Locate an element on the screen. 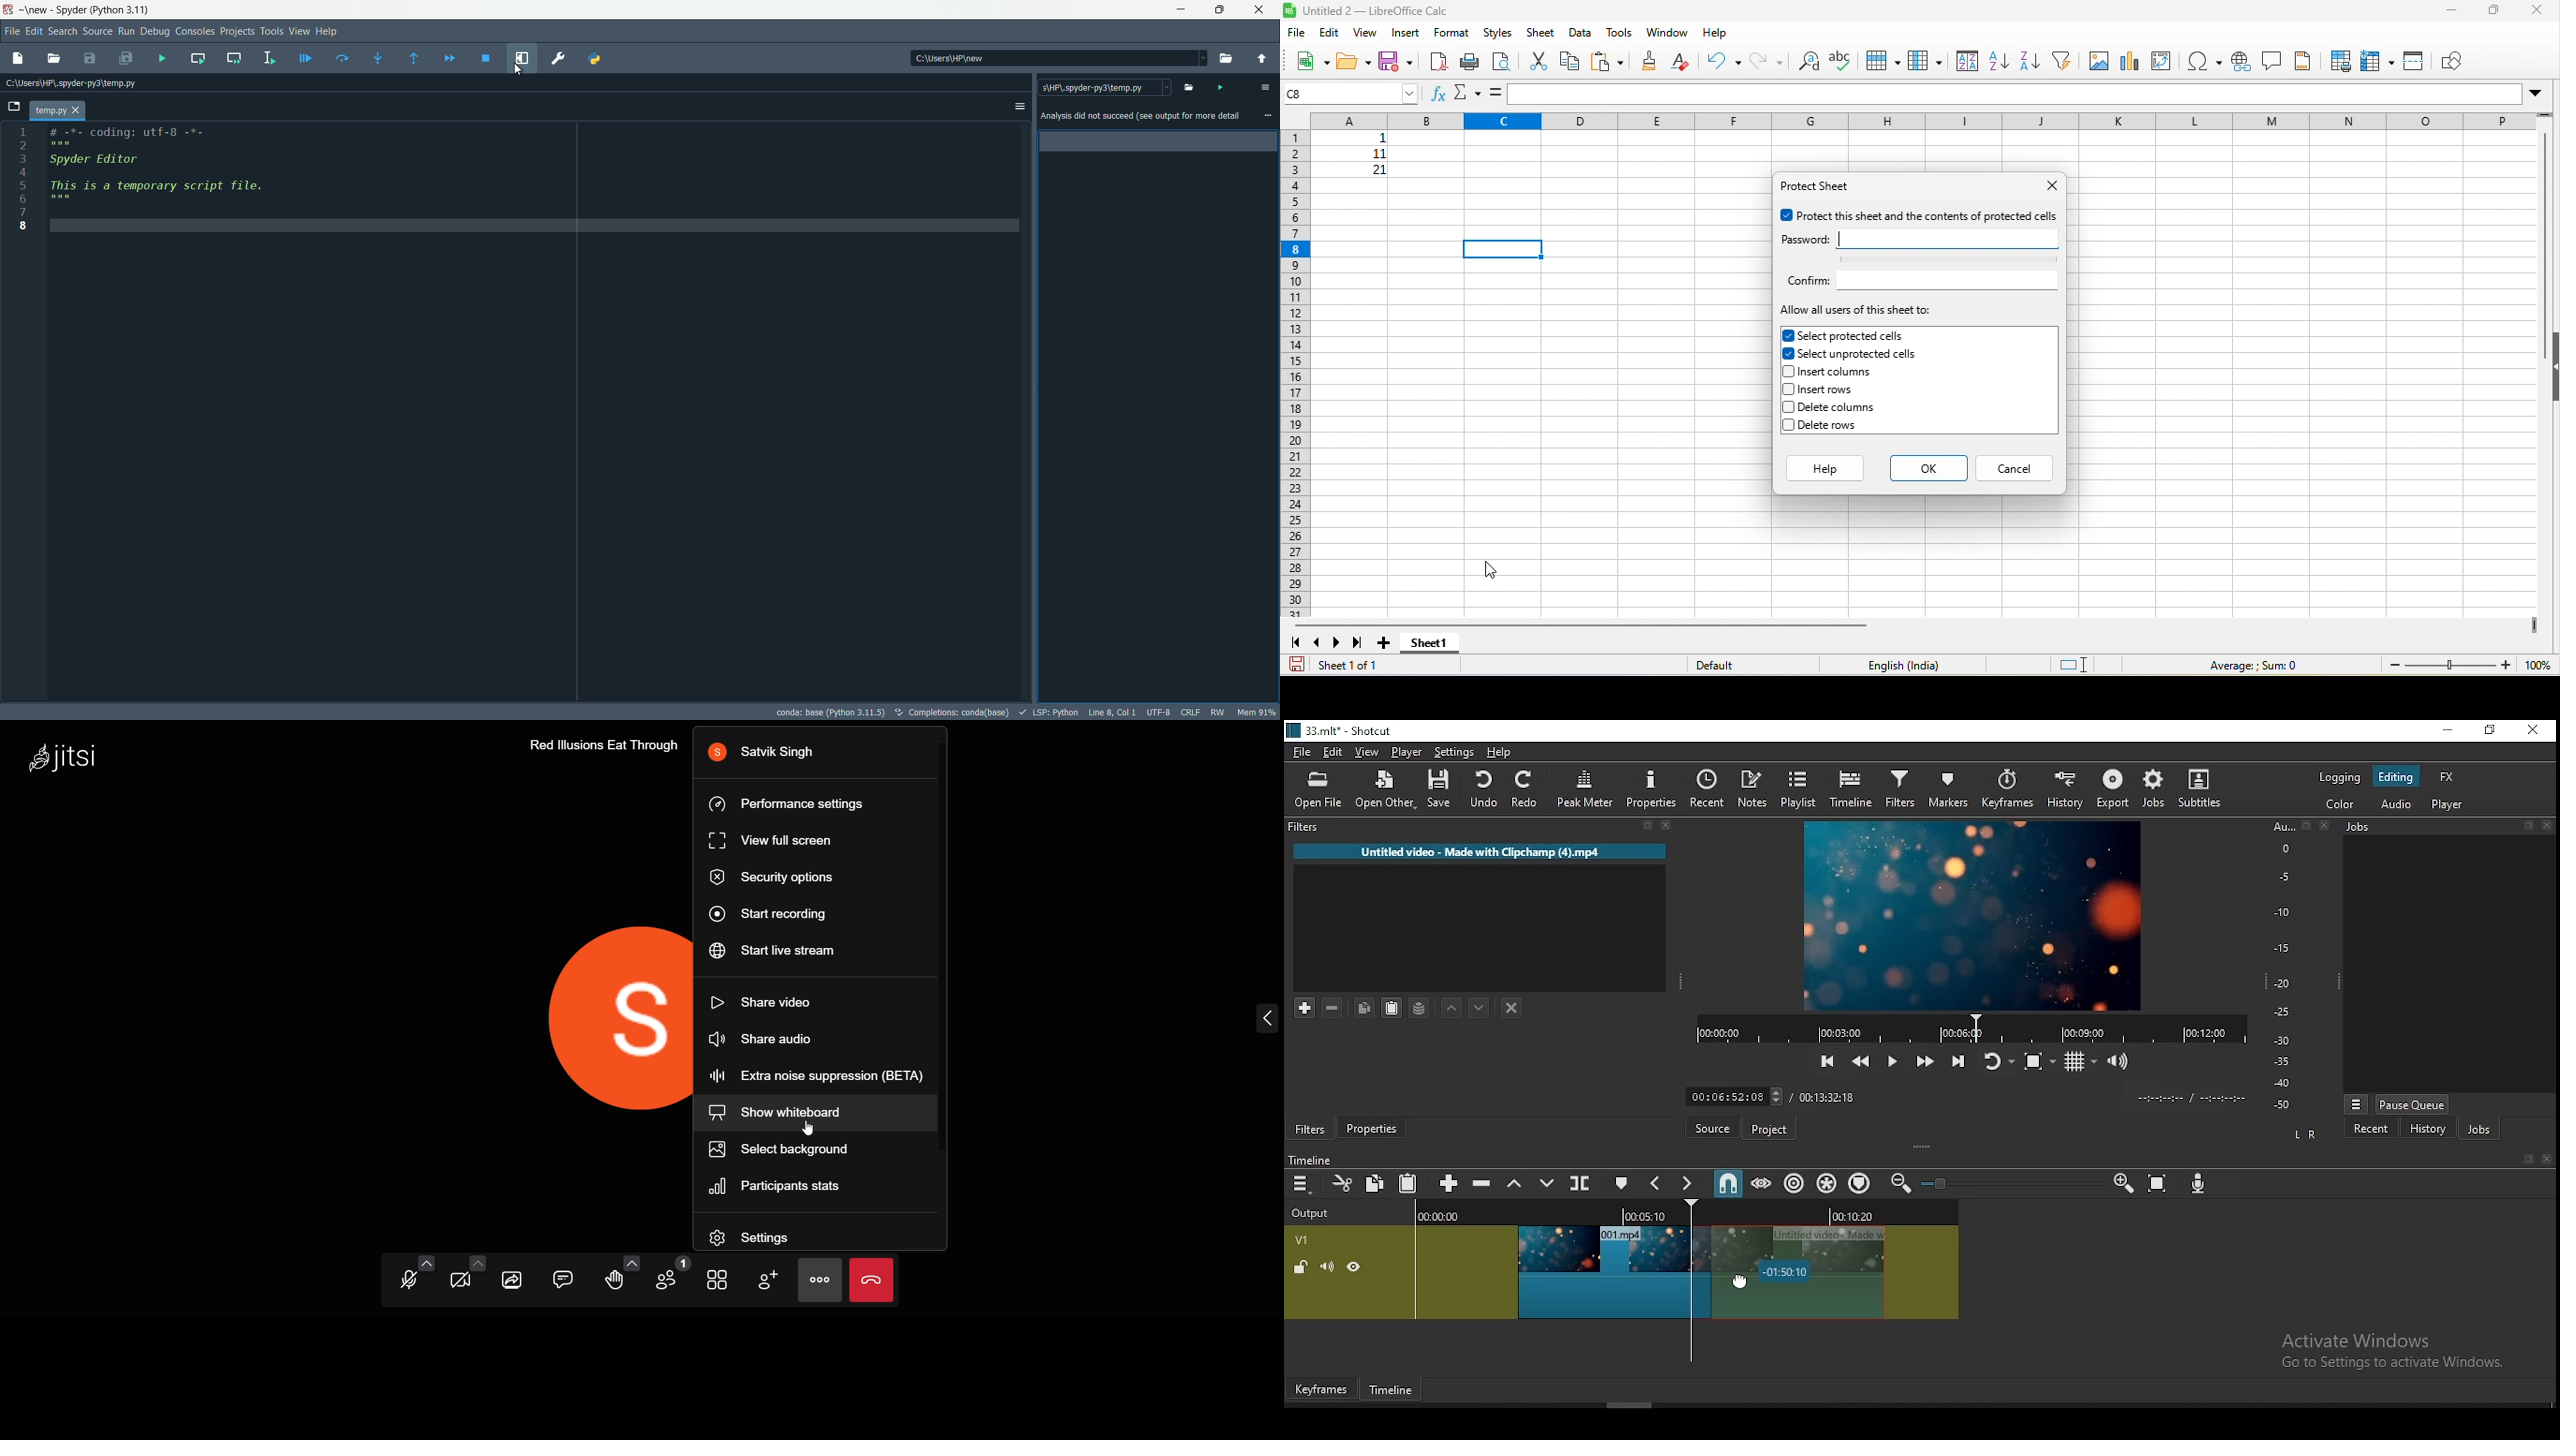 The width and height of the screenshot is (2576, 1456). more is located at coordinates (821, 1280).